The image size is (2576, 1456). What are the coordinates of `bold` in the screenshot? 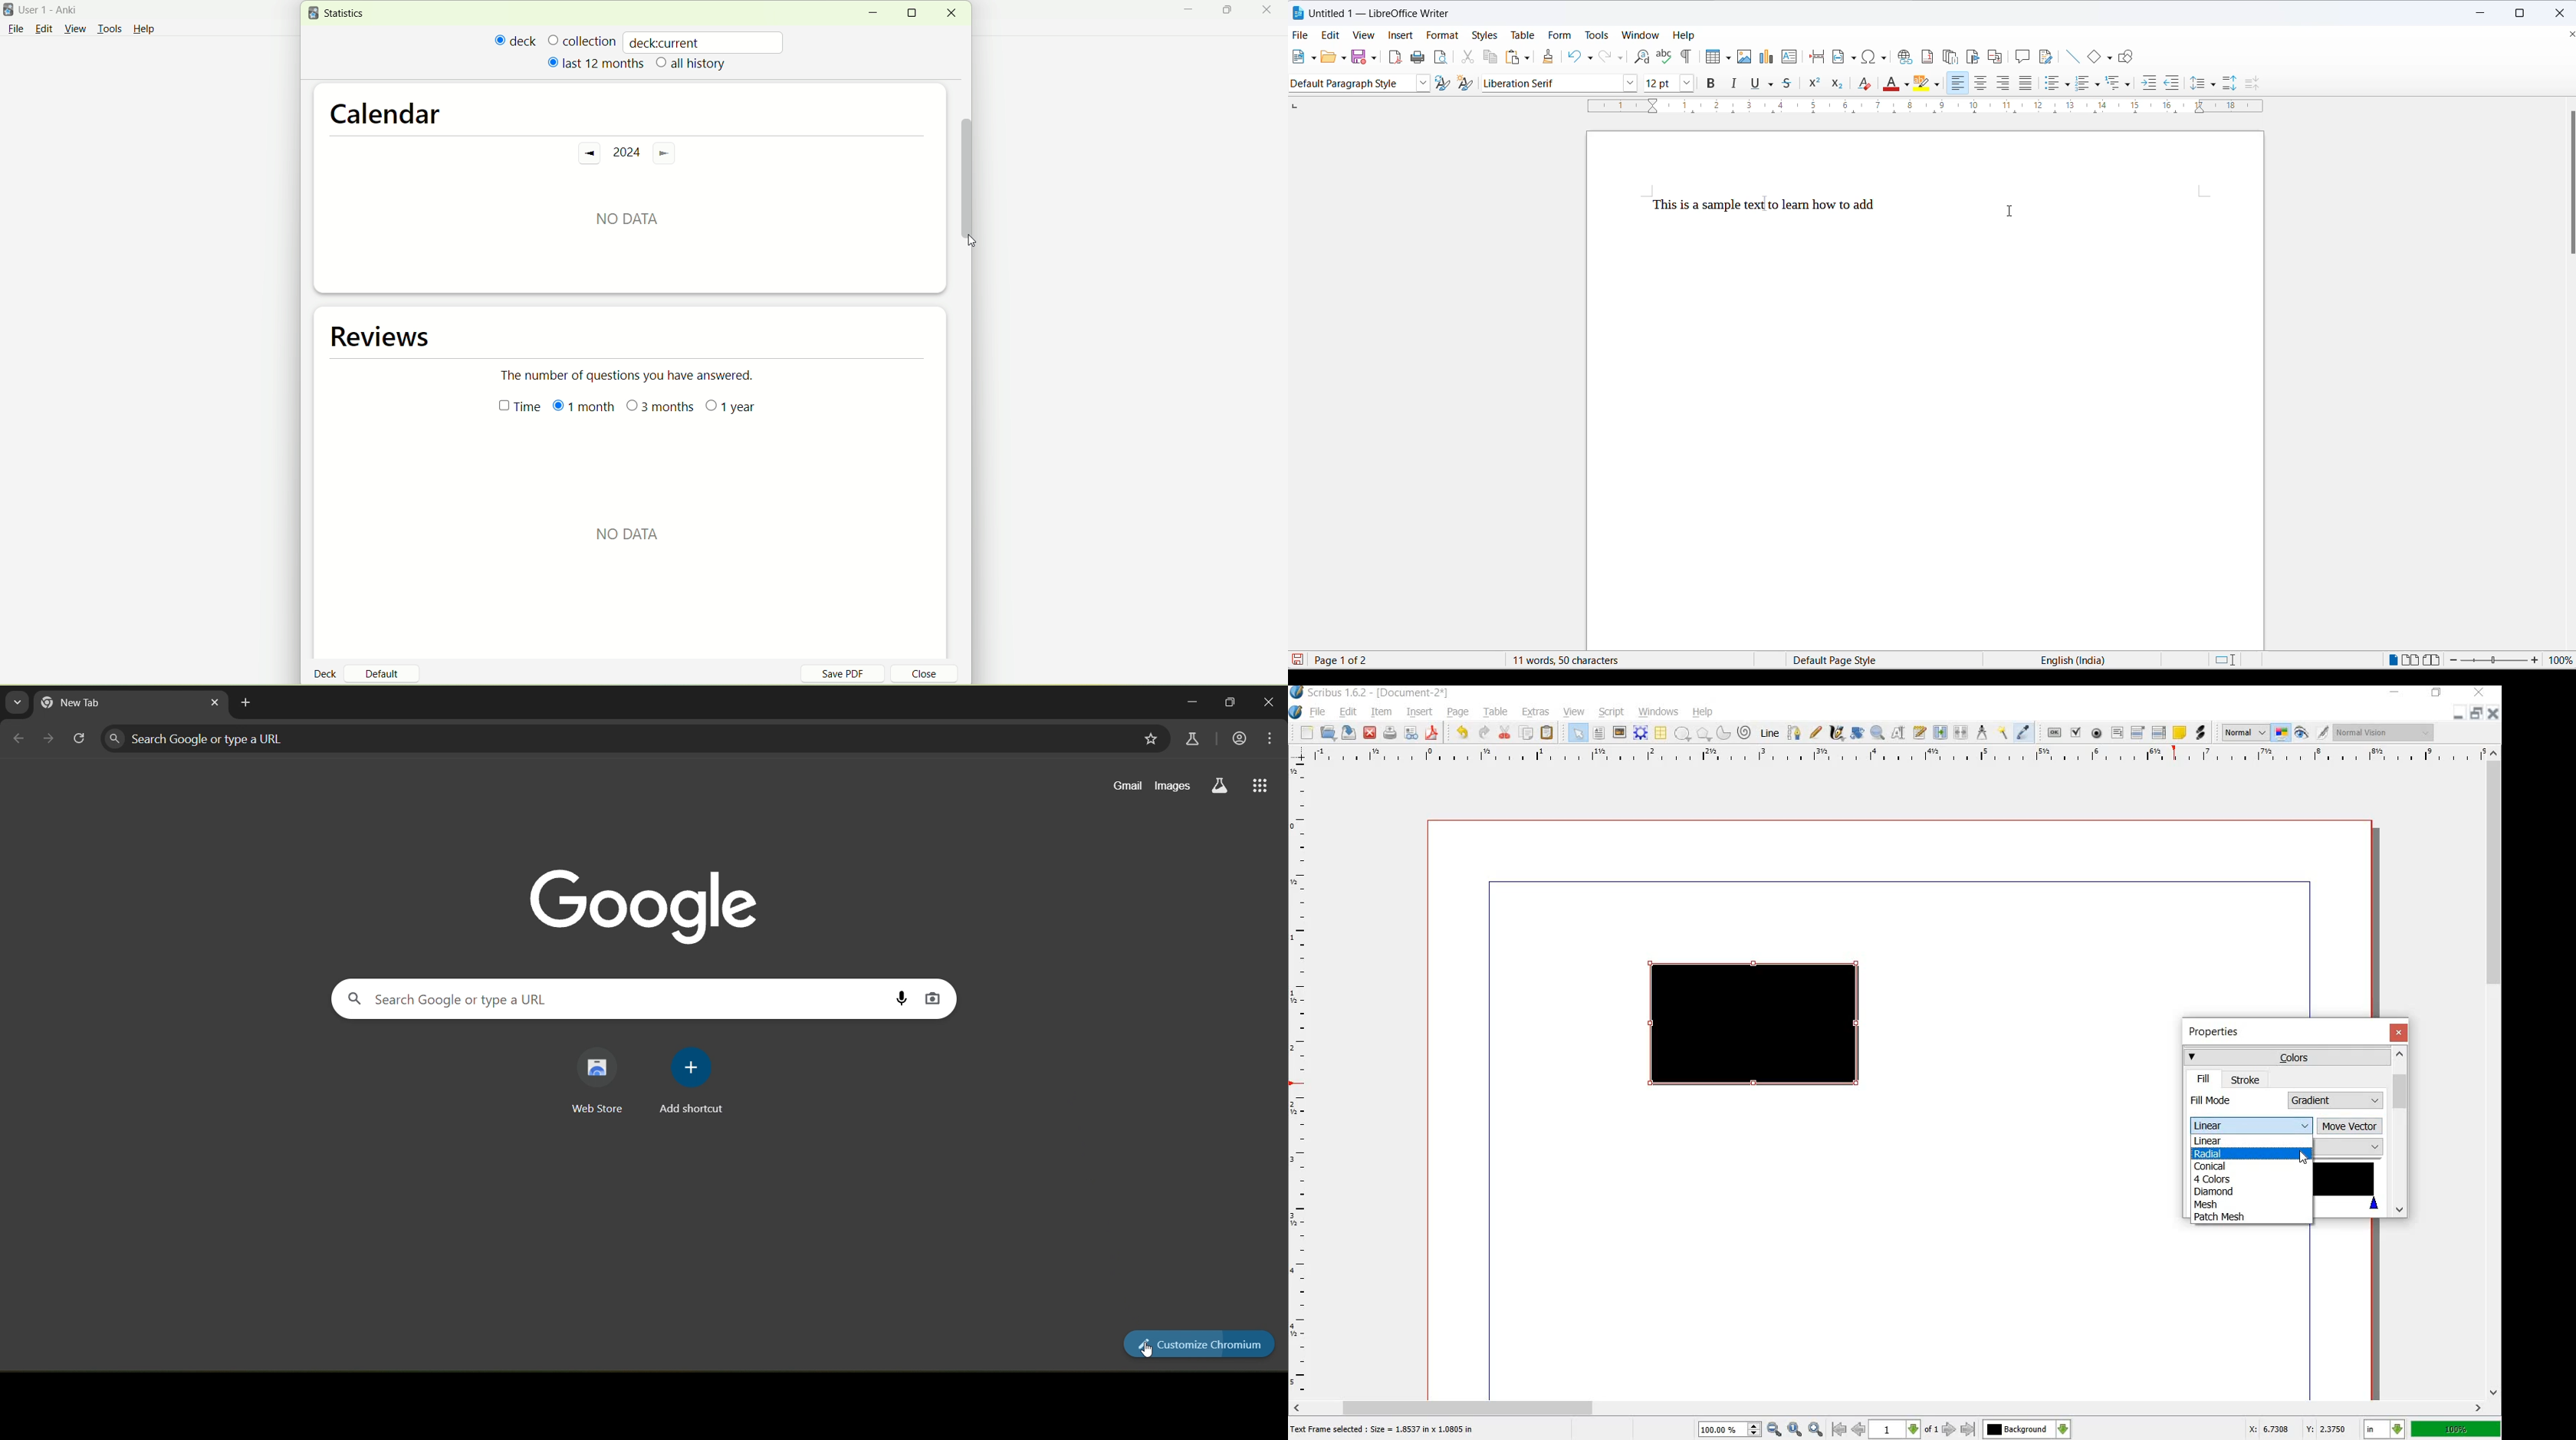 It's located at (1711, 84).